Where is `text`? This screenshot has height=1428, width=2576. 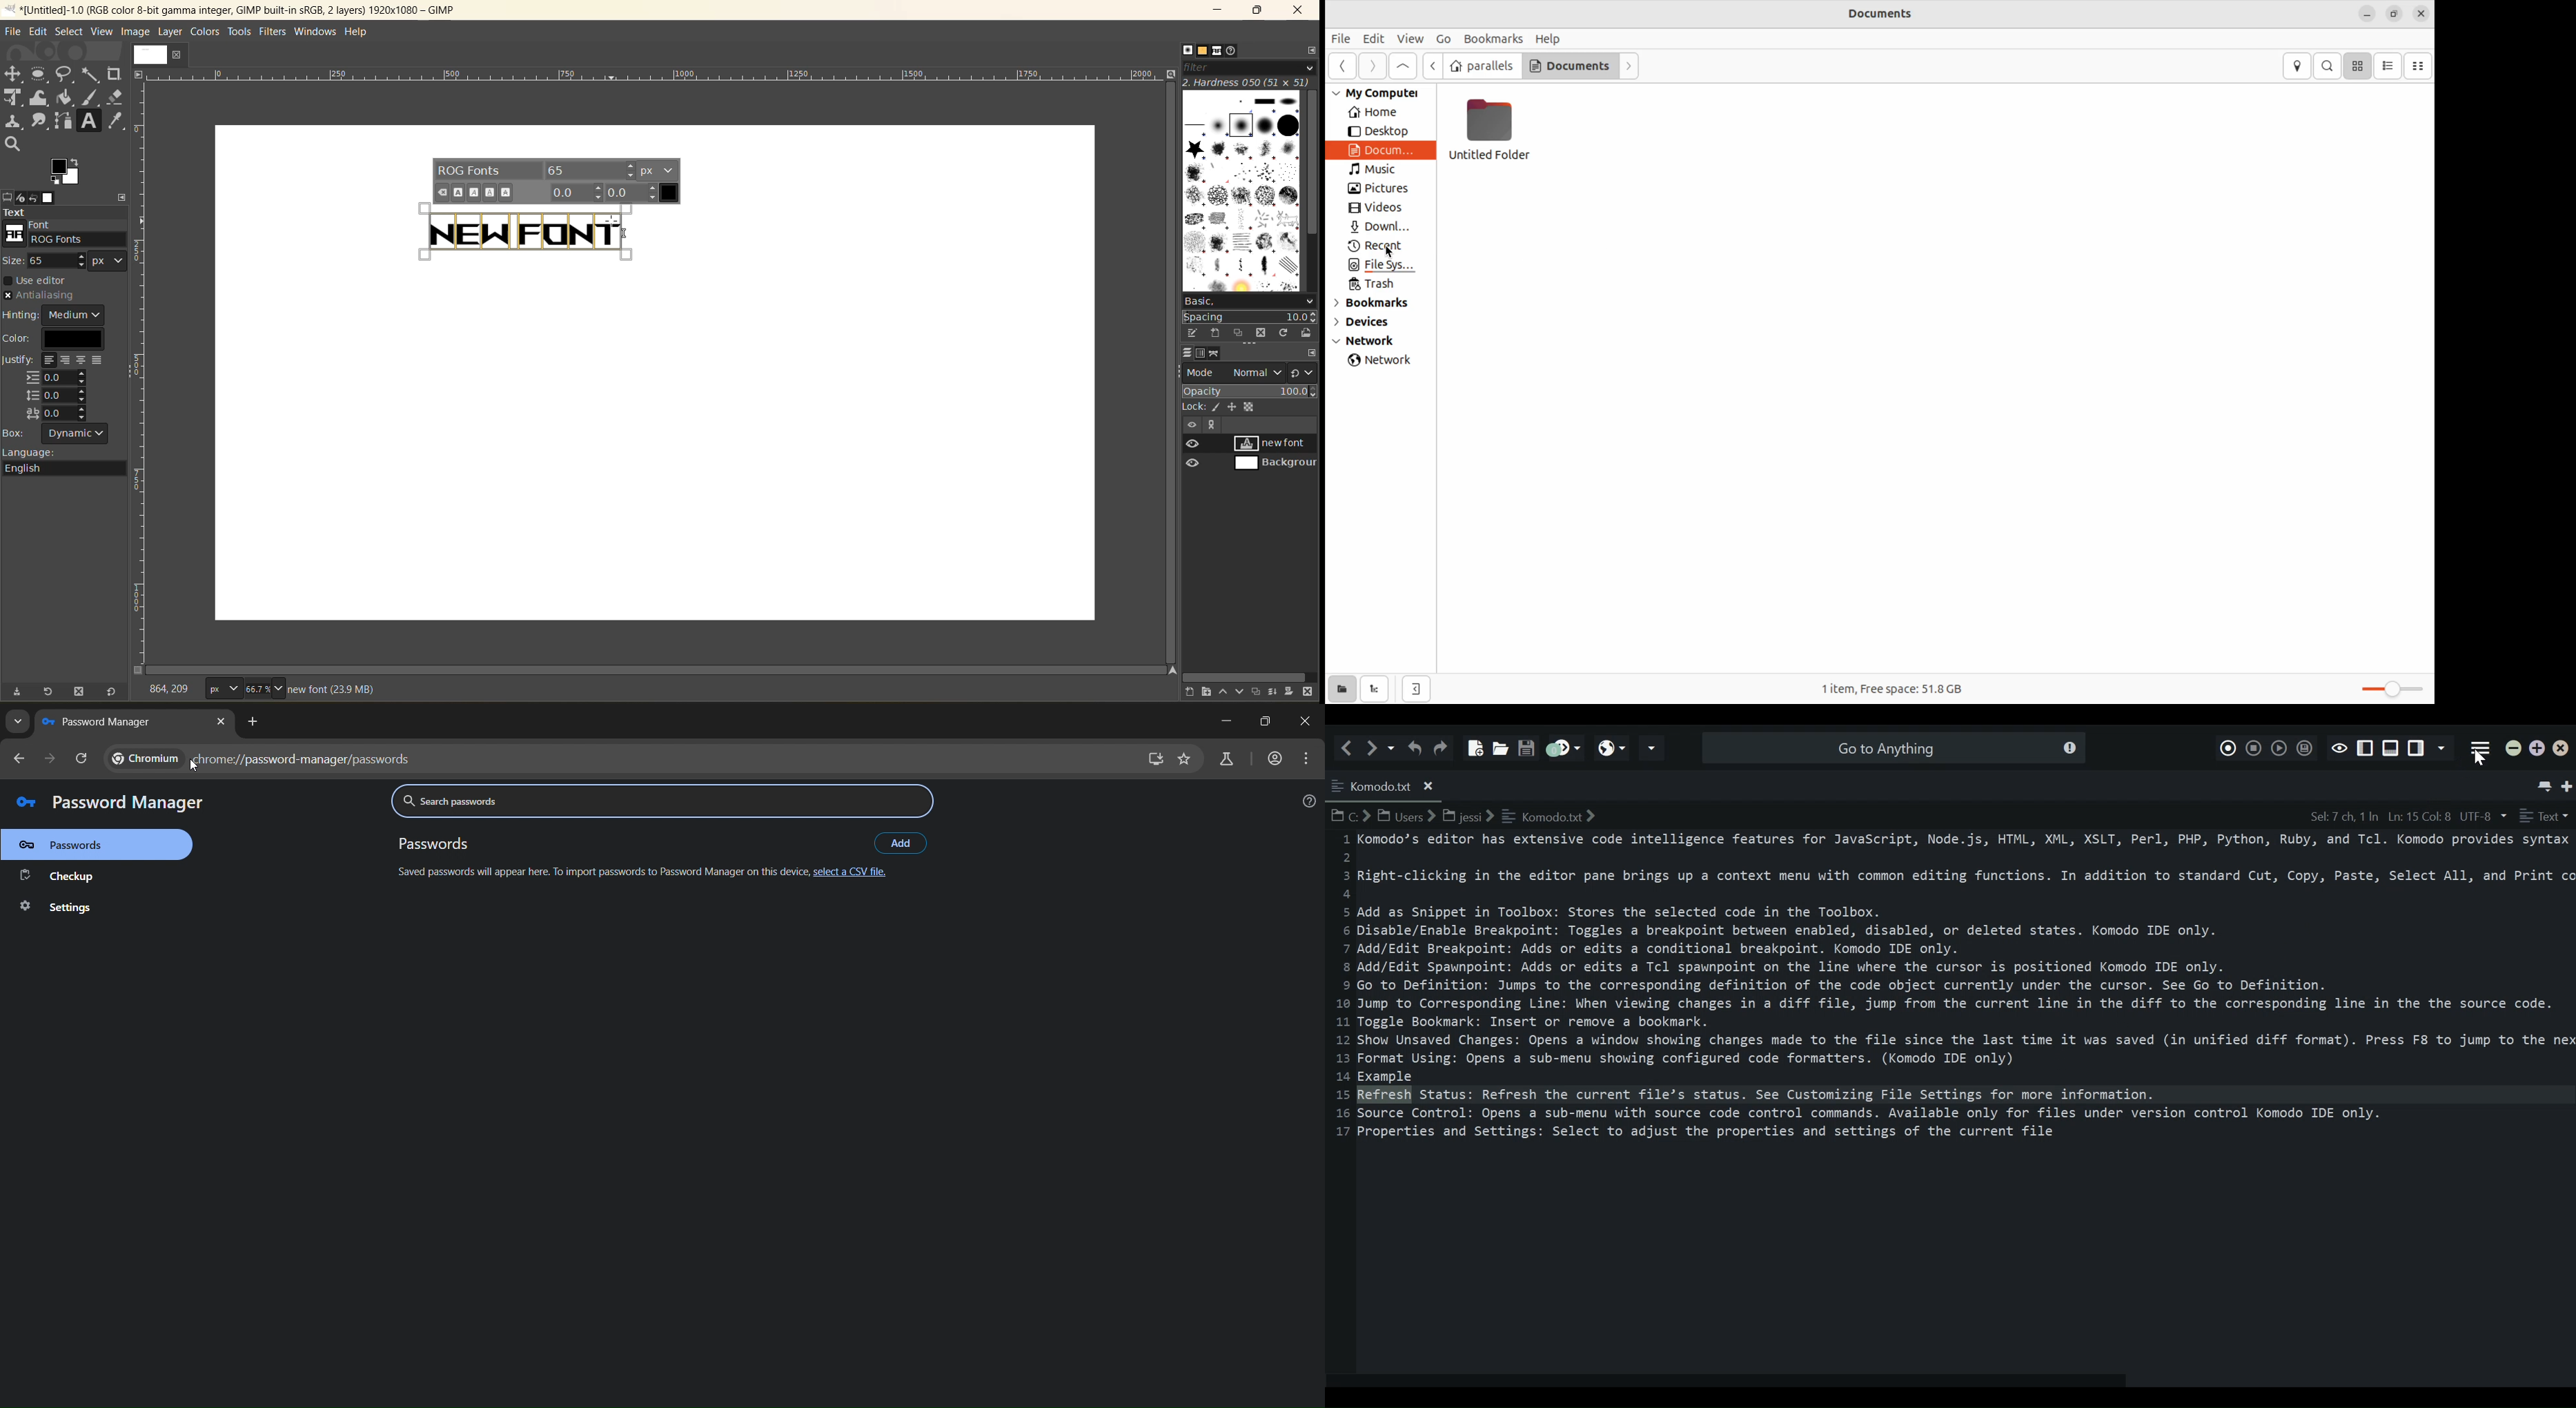
text is located at coordinates (507, 231).